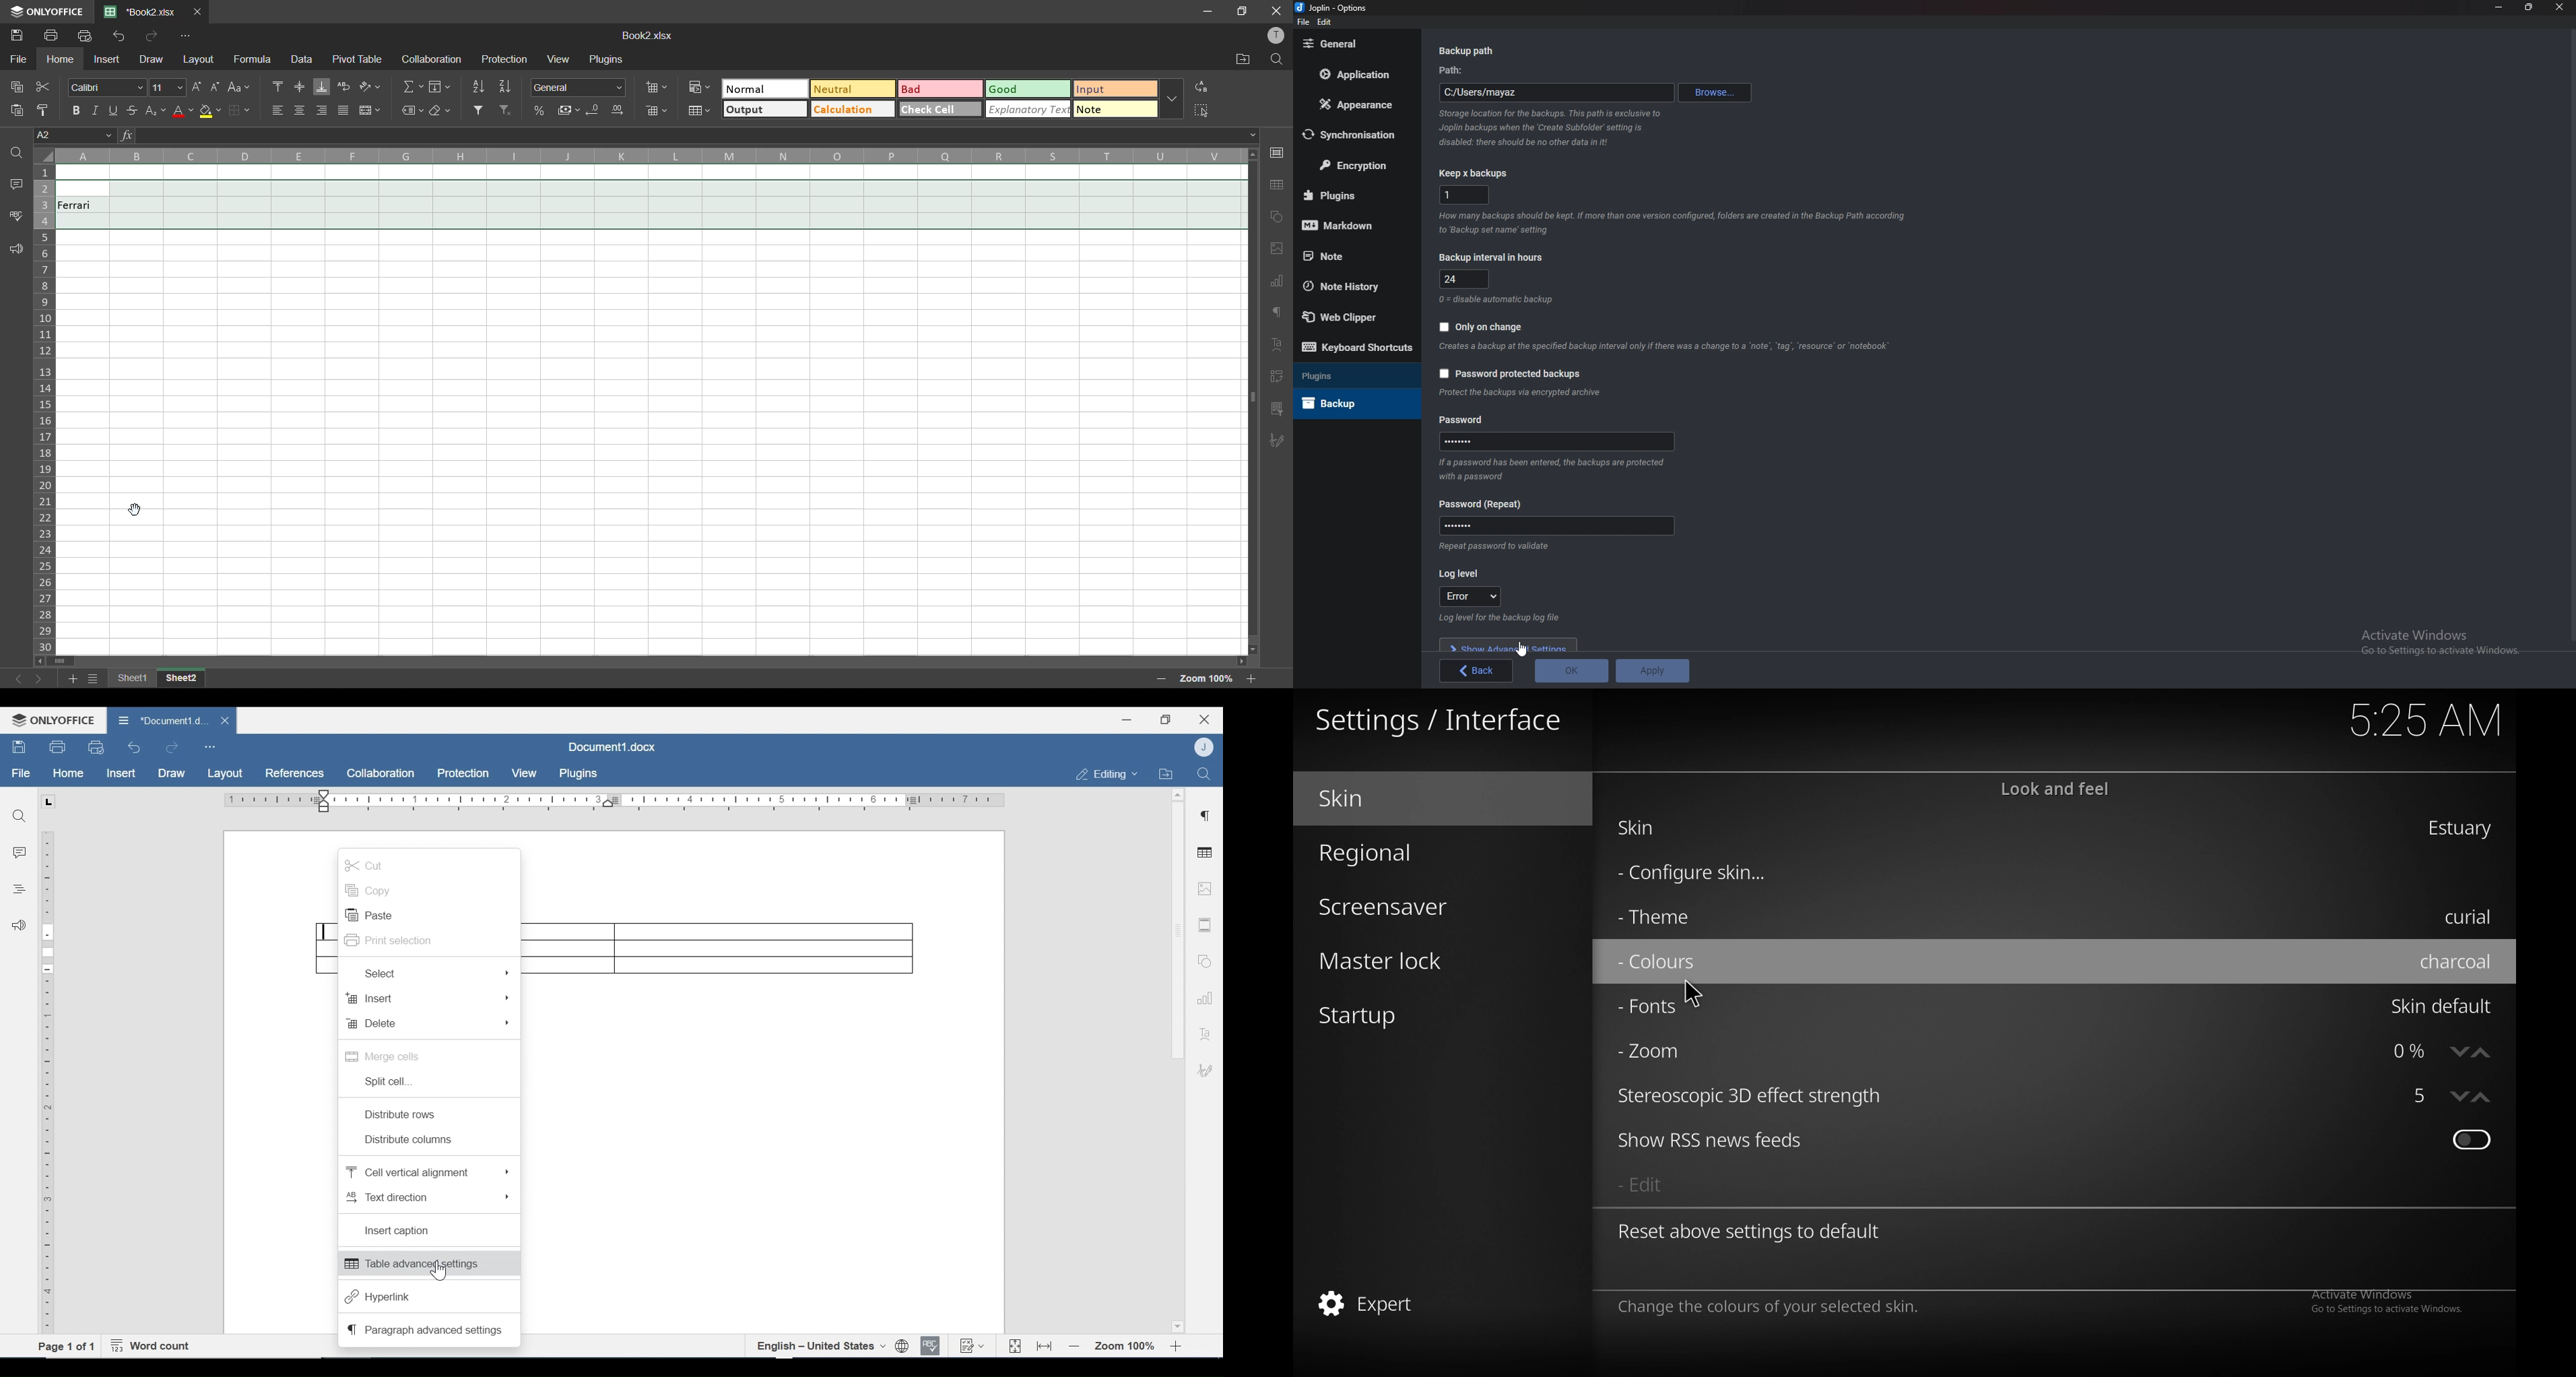 The image size is (2576, 1400). Describe the element at coordinates (372, 86) in the screenshot. I see `orientation` at that location.